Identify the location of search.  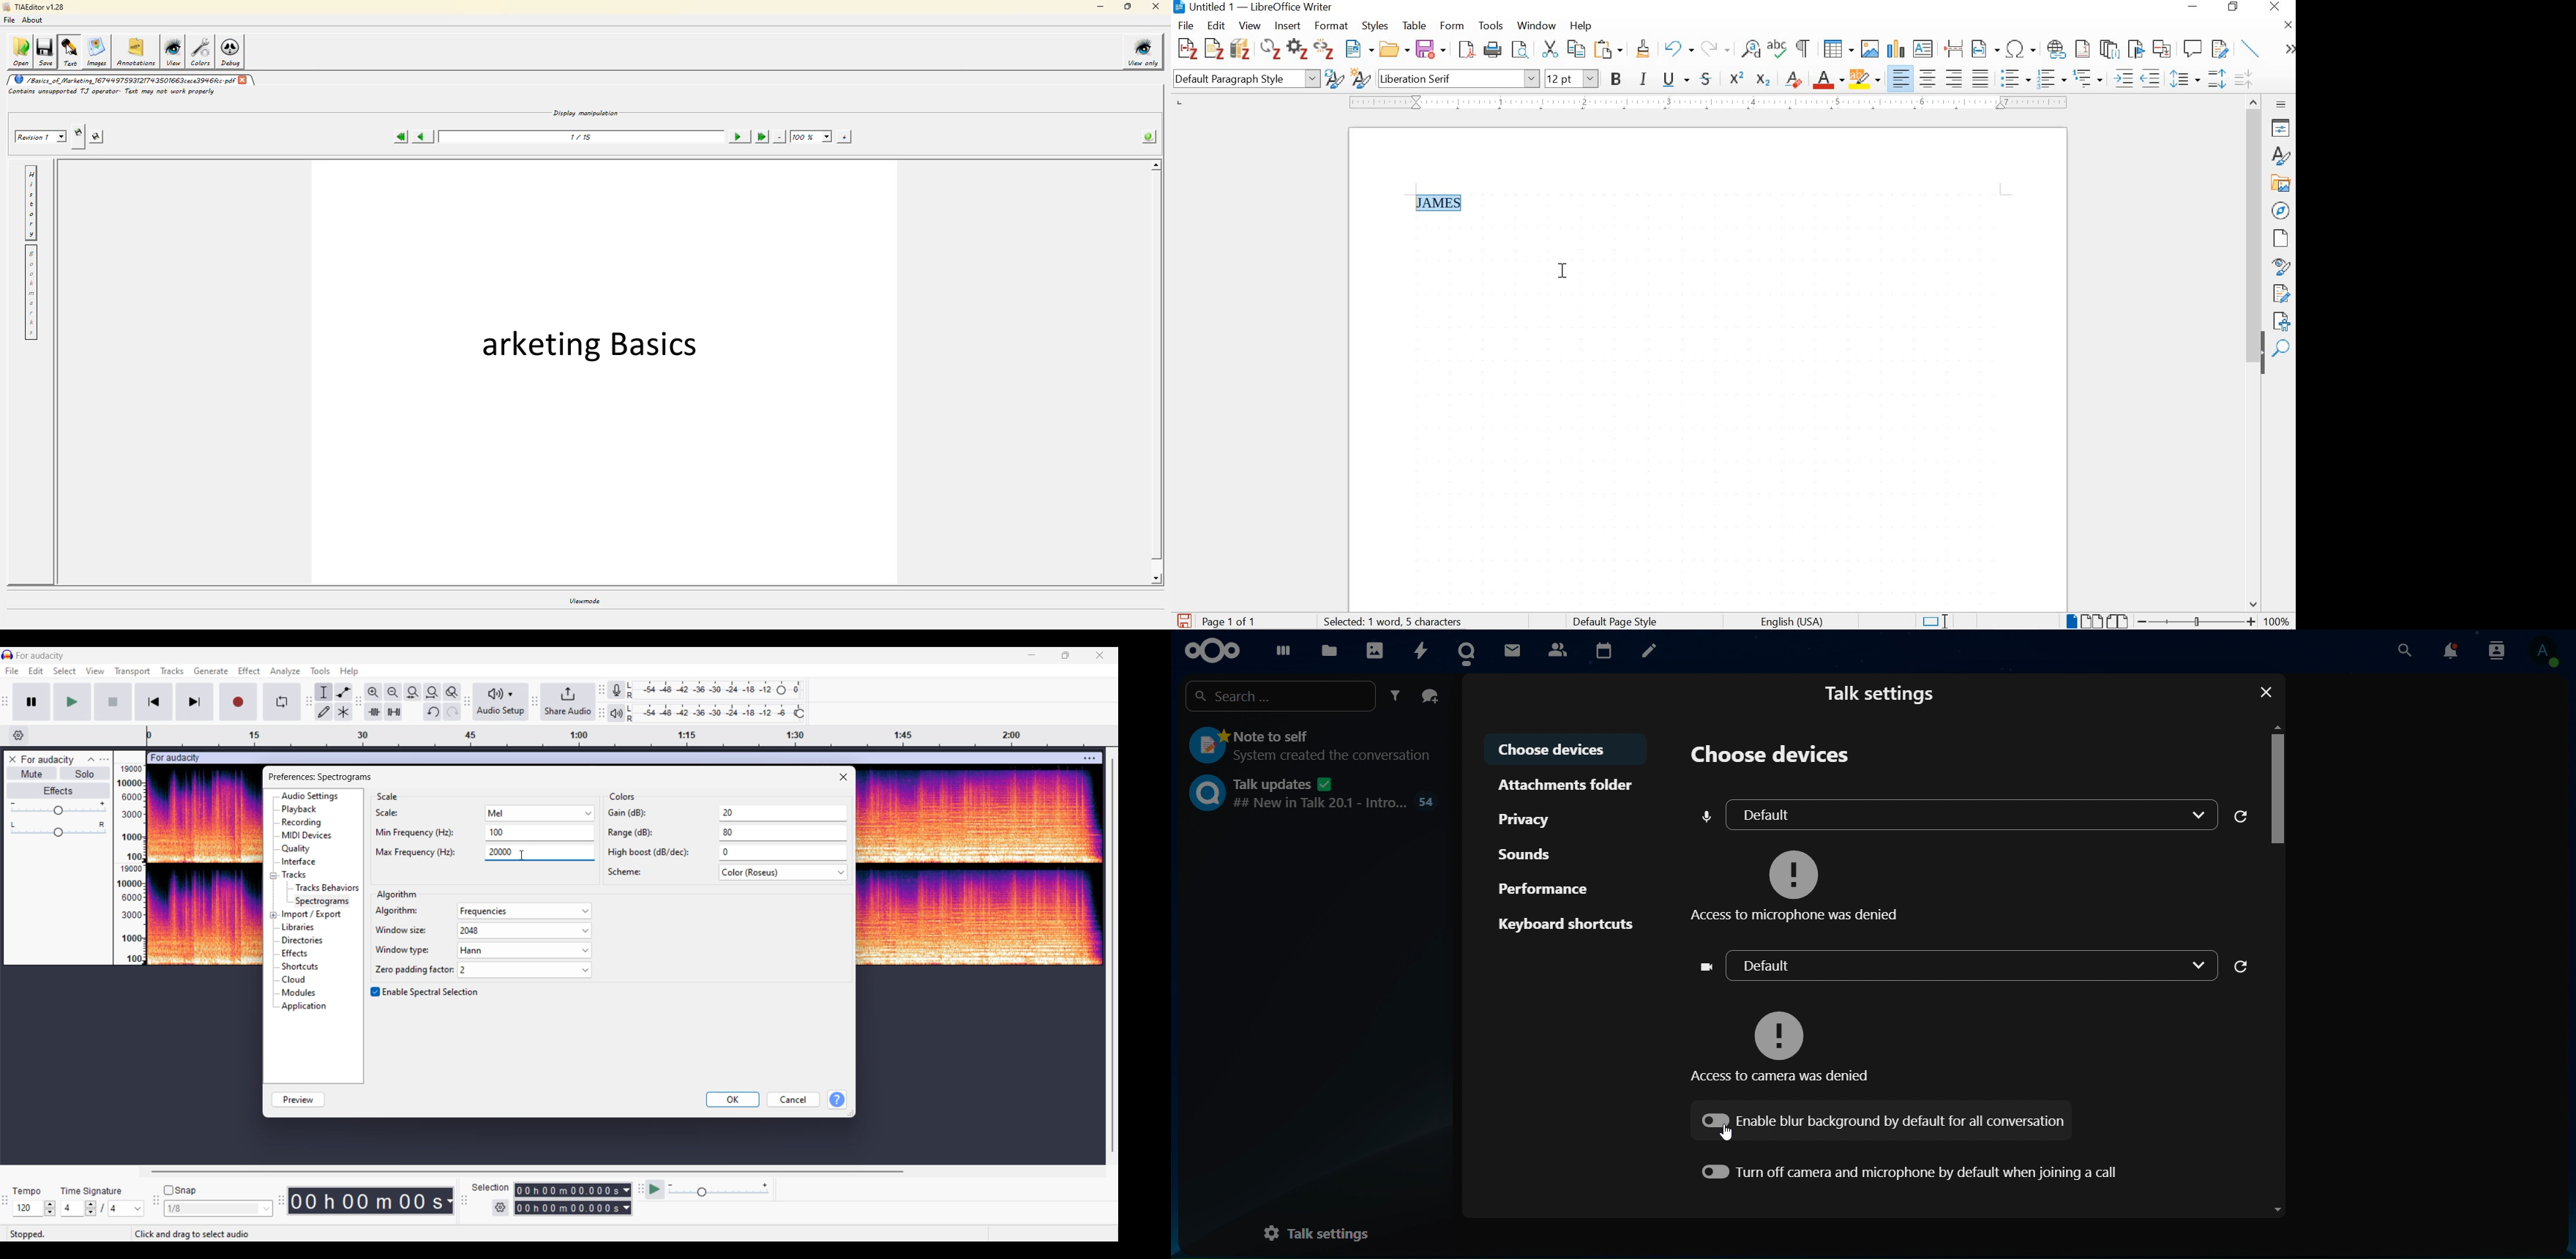
(1277, 697).